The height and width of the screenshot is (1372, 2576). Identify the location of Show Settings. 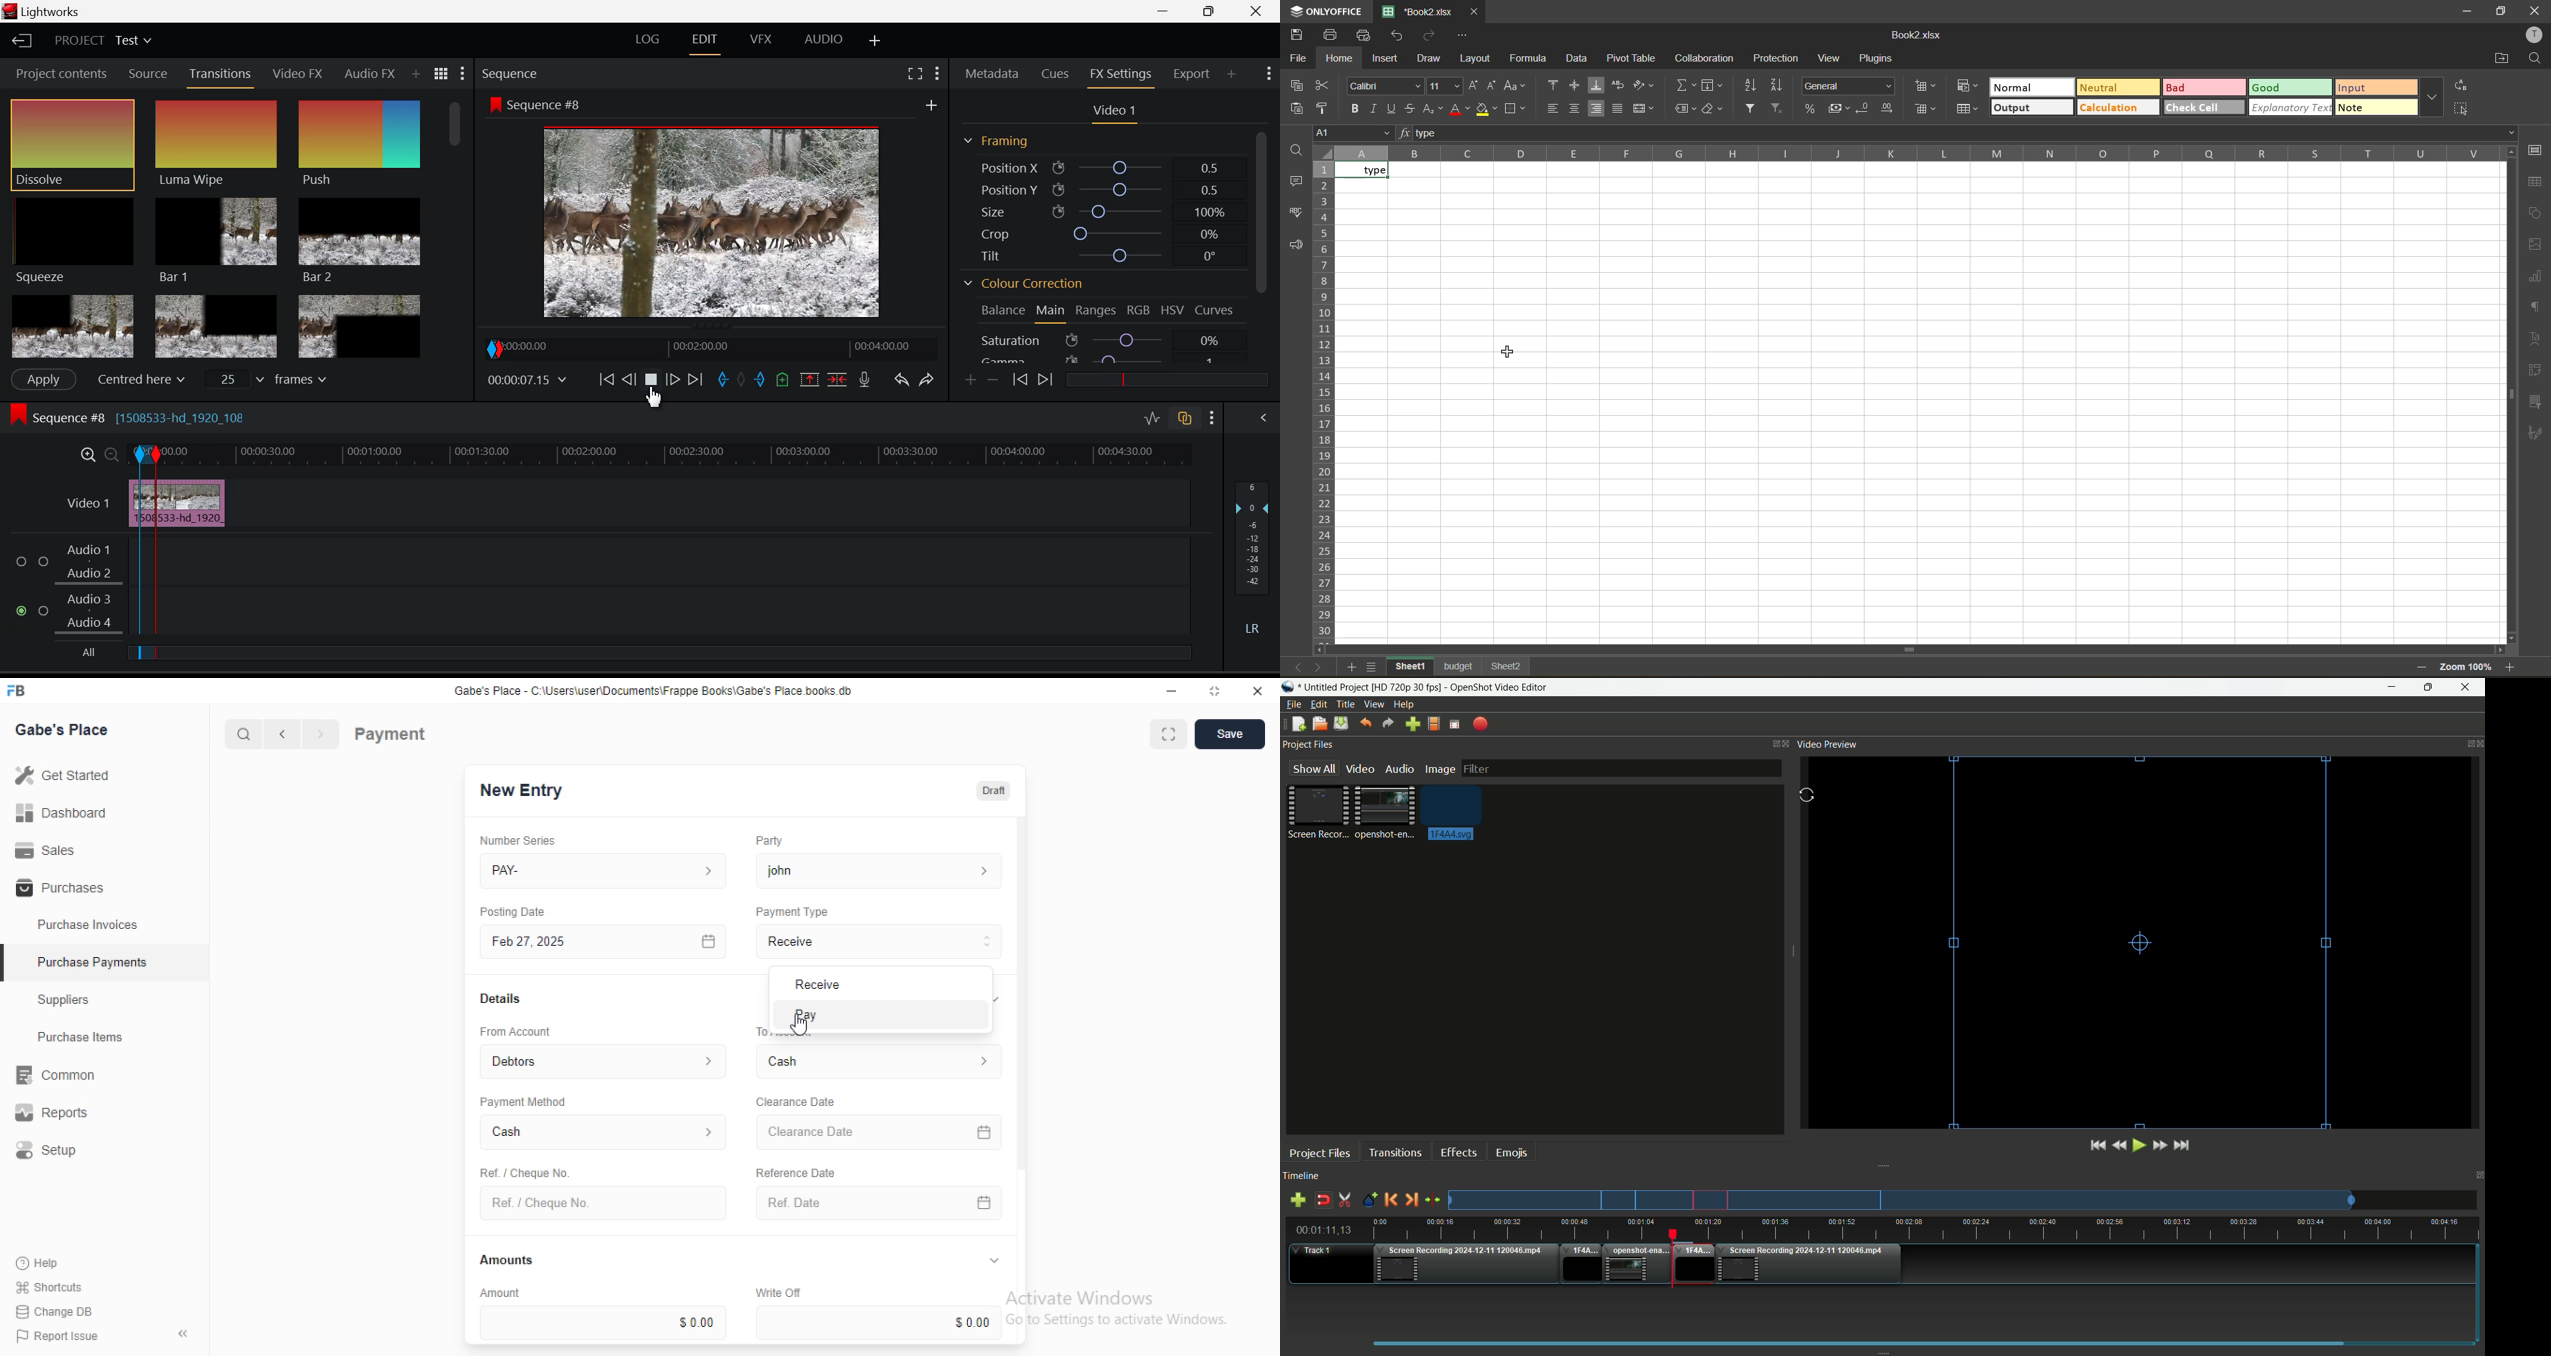
(937, 73).